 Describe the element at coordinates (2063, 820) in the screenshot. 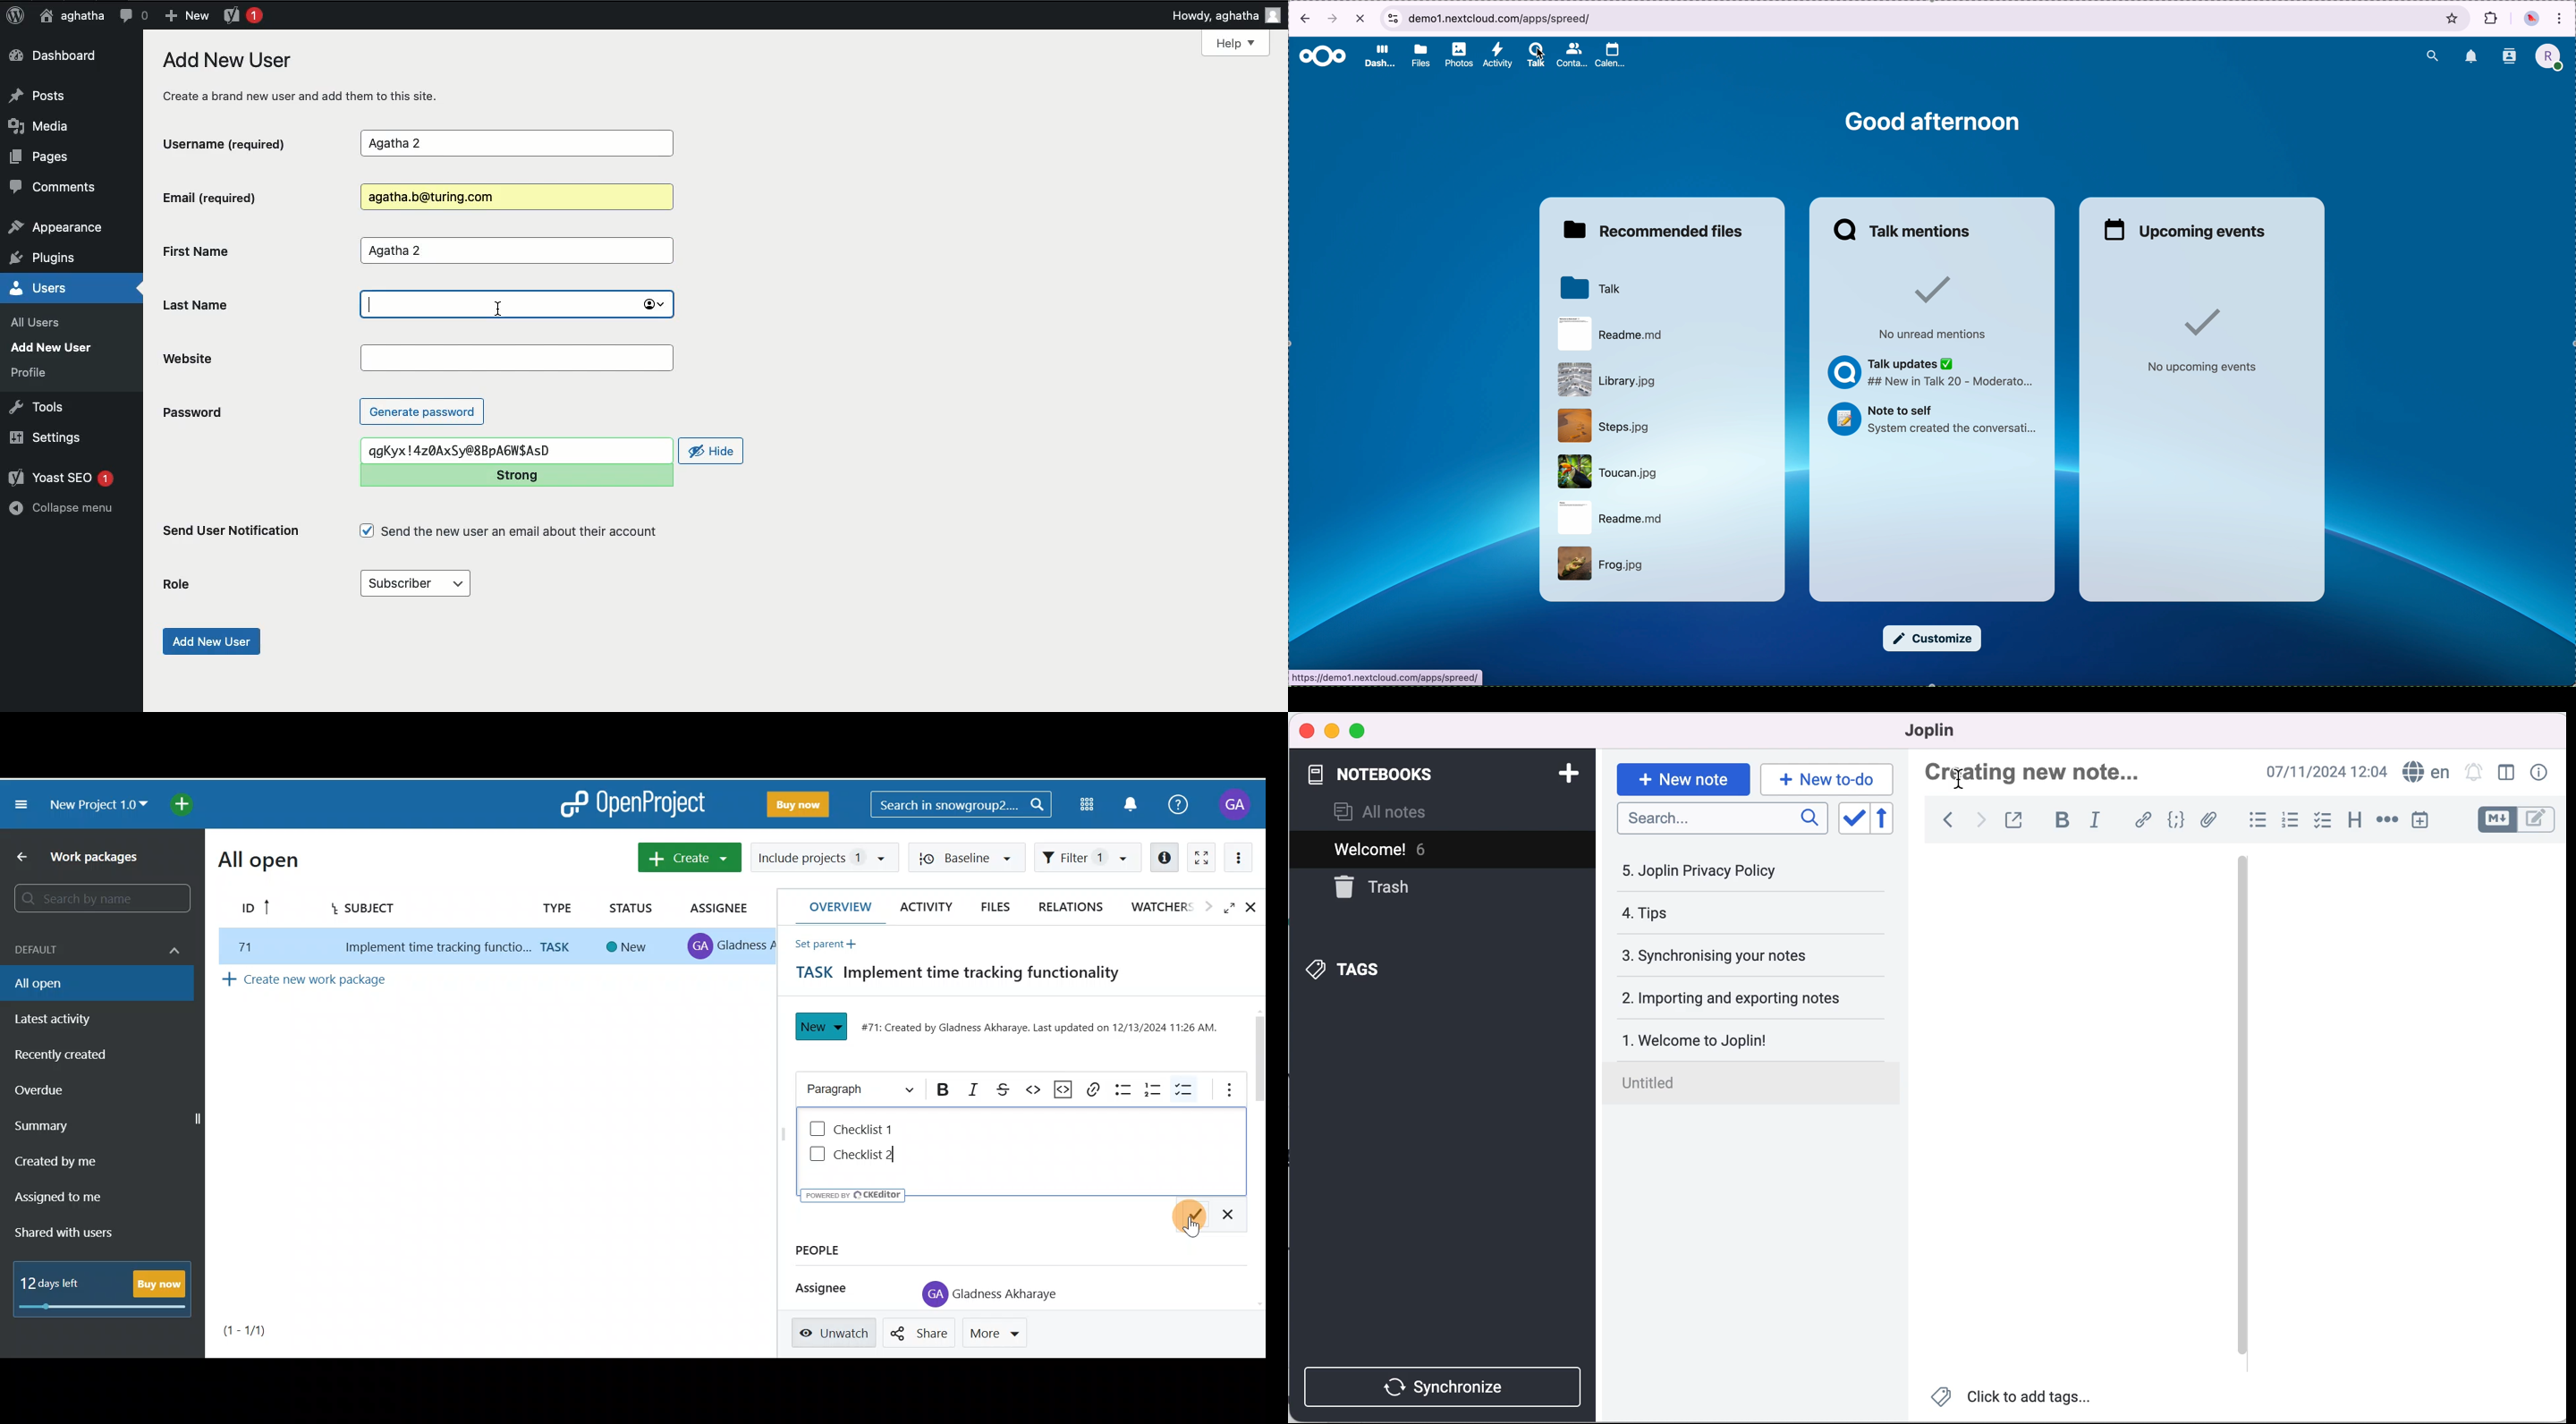

I see `bold` at that location.